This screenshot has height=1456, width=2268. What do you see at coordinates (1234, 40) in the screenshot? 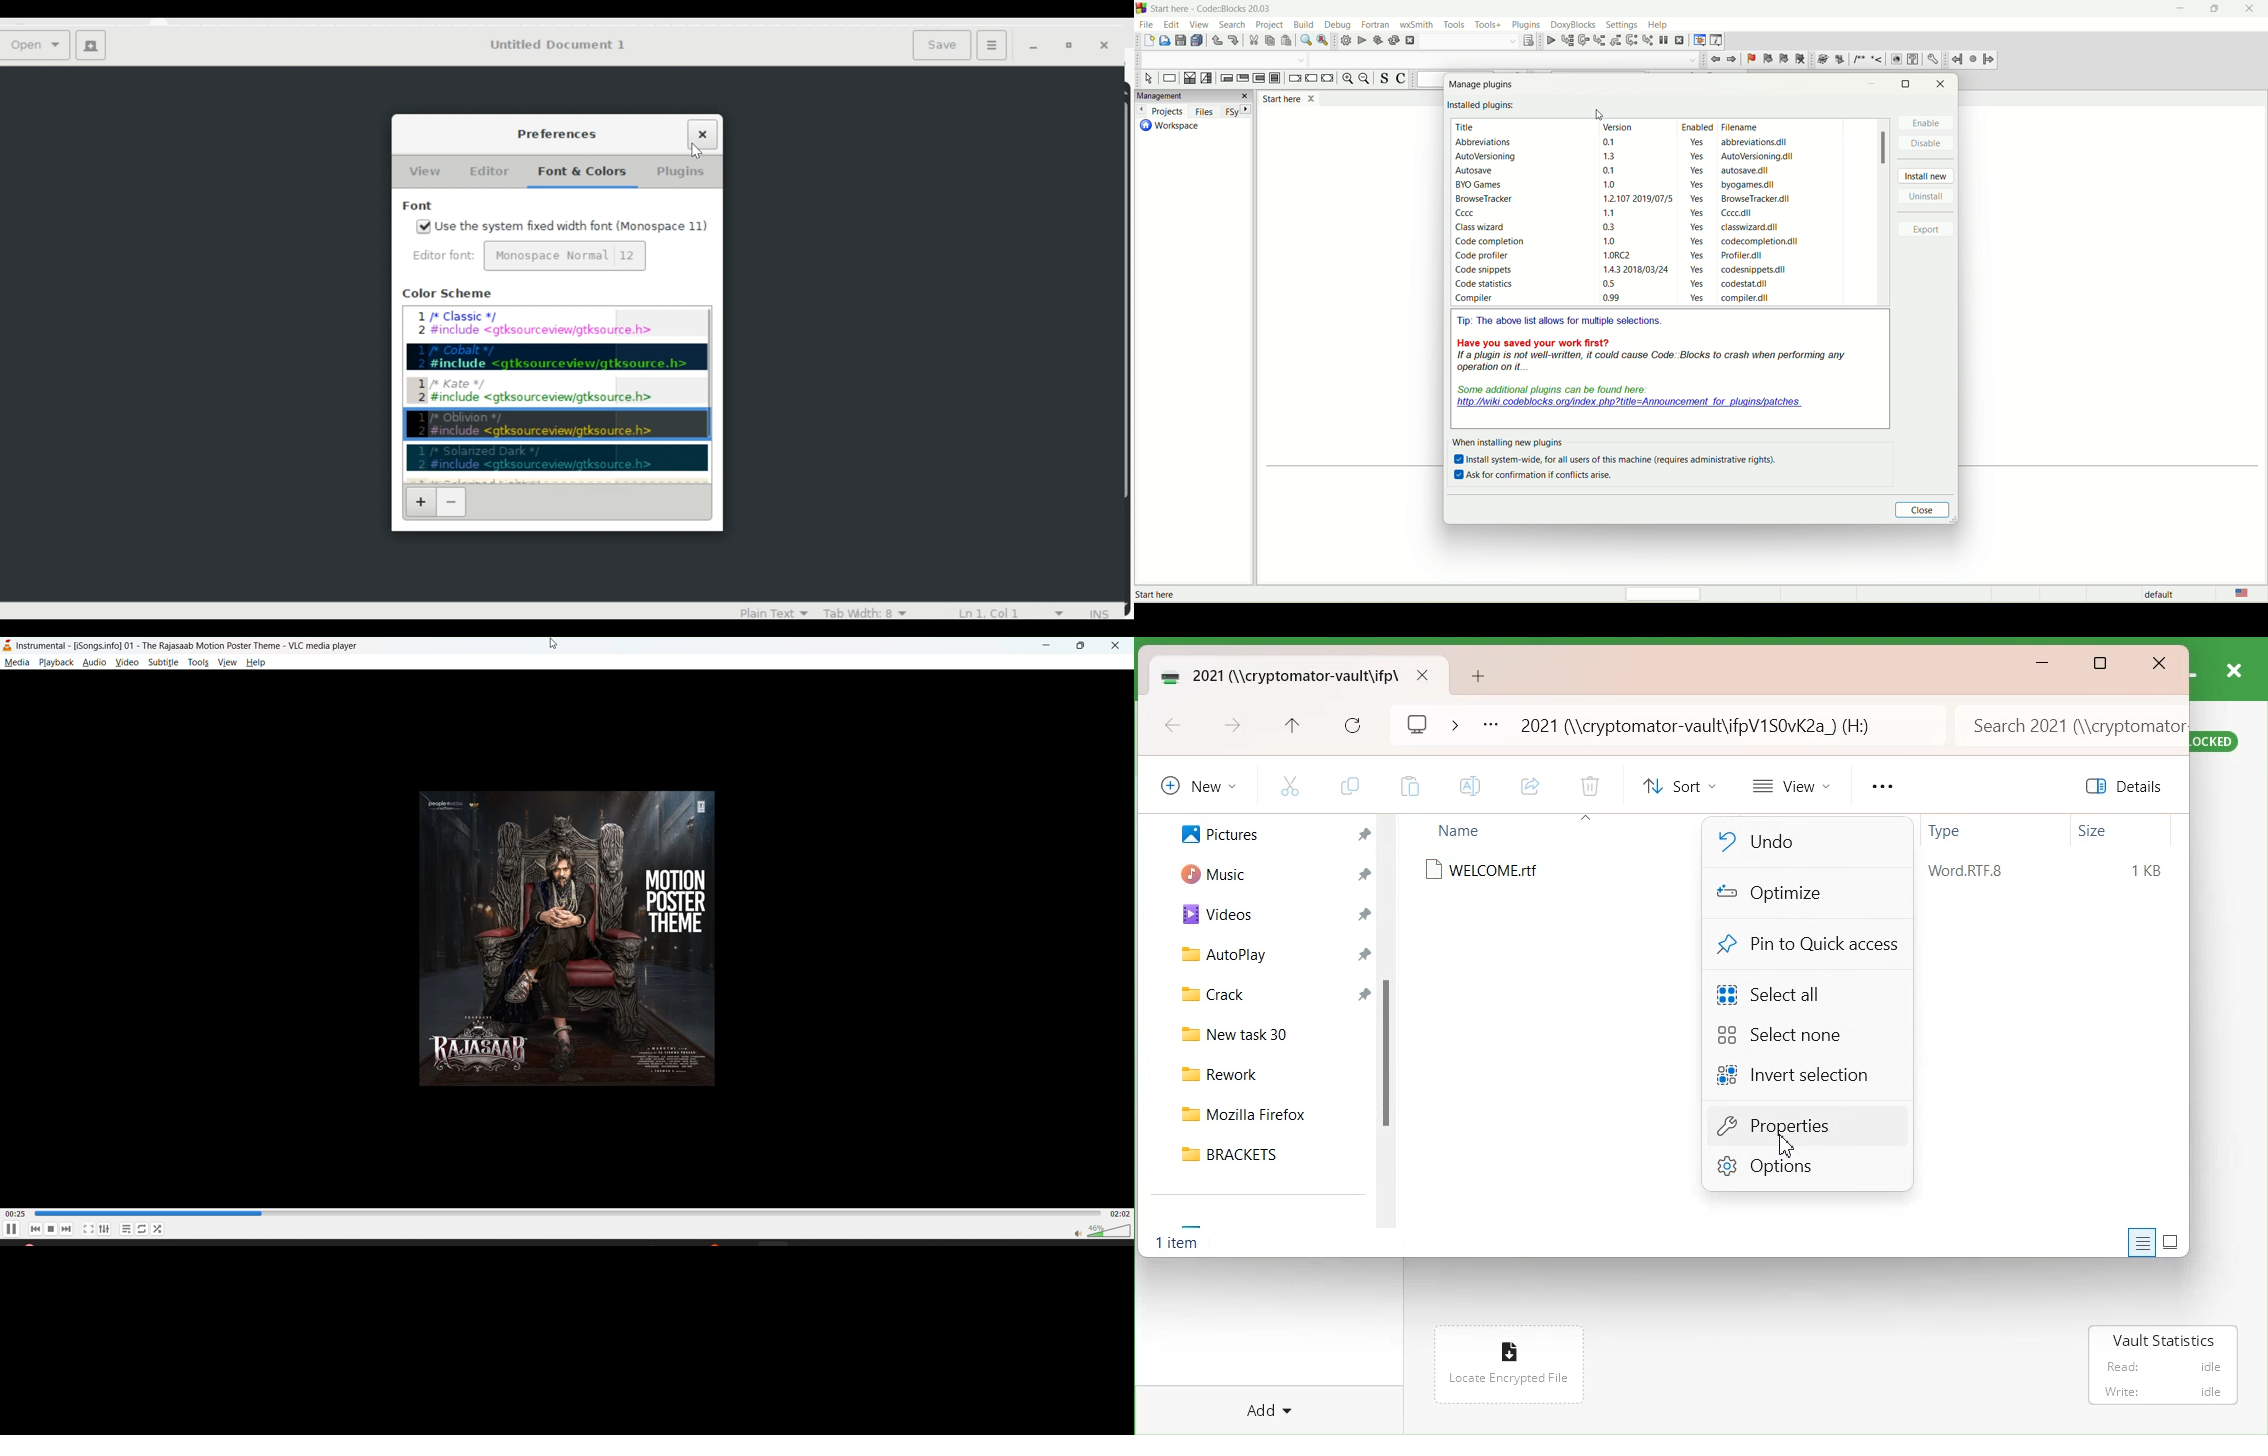
I see `redo` at bounding box center [1234, 40].